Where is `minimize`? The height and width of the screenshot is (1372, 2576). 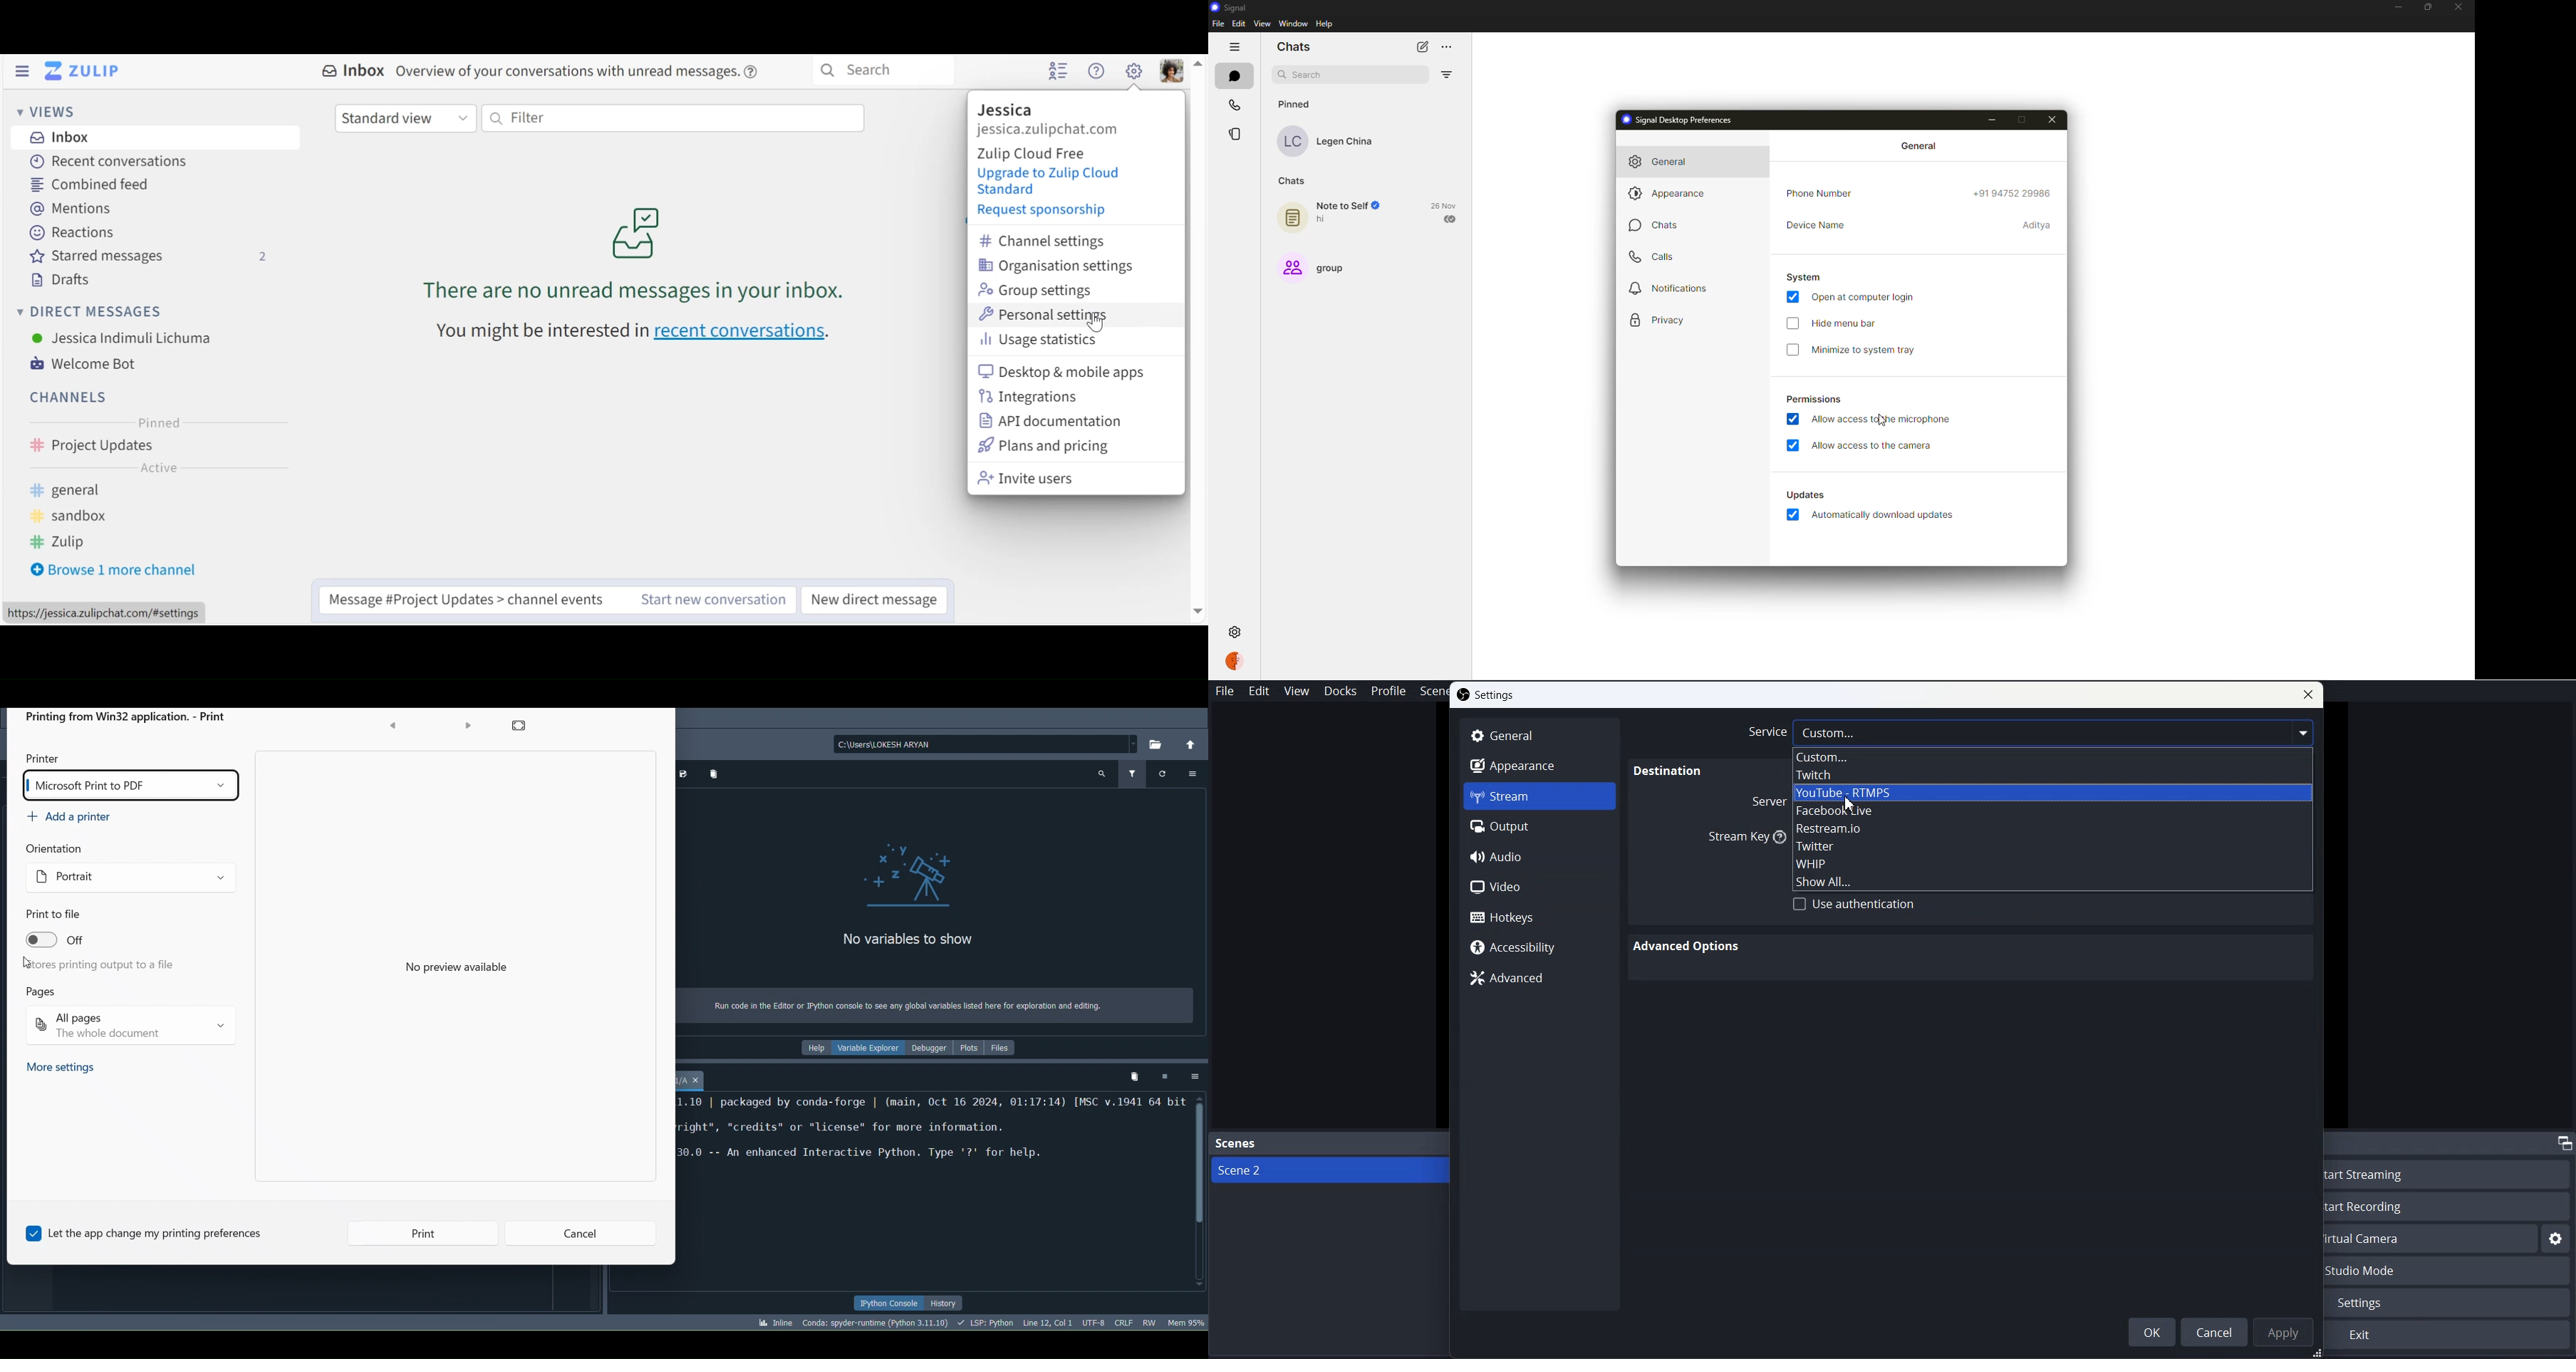 minimize is located at coordinates (2398, 7).